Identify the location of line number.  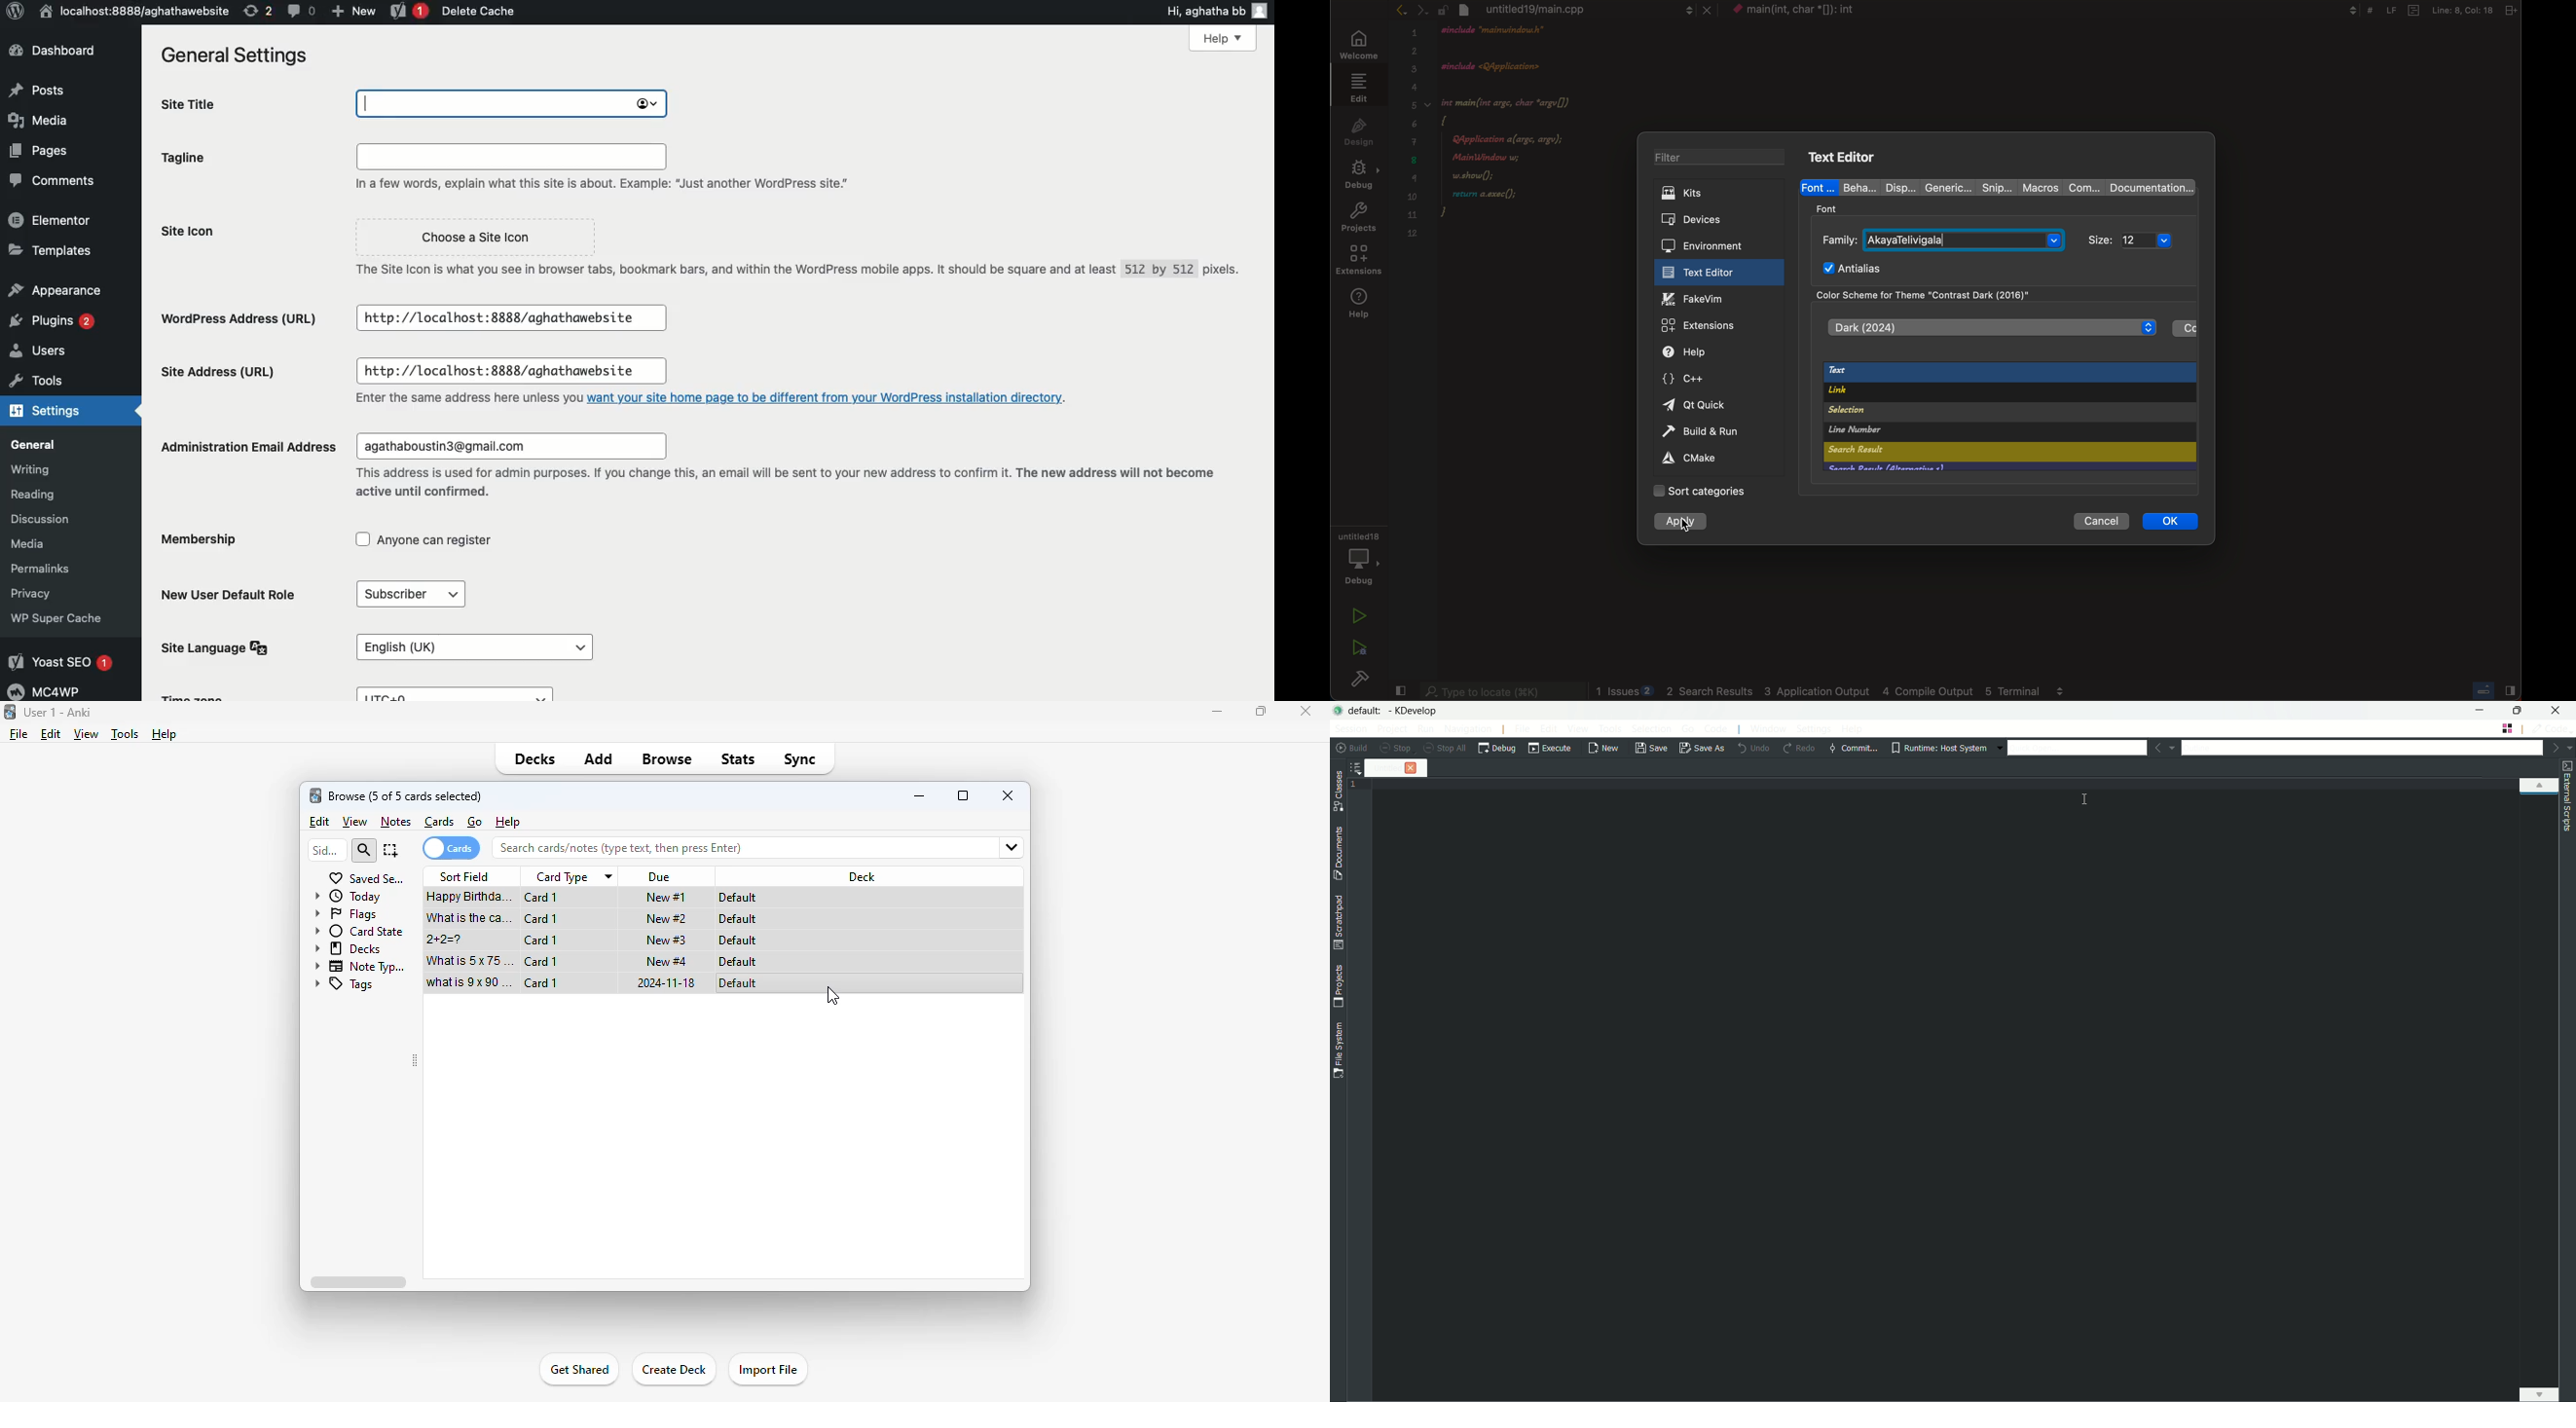
(1959, 432).